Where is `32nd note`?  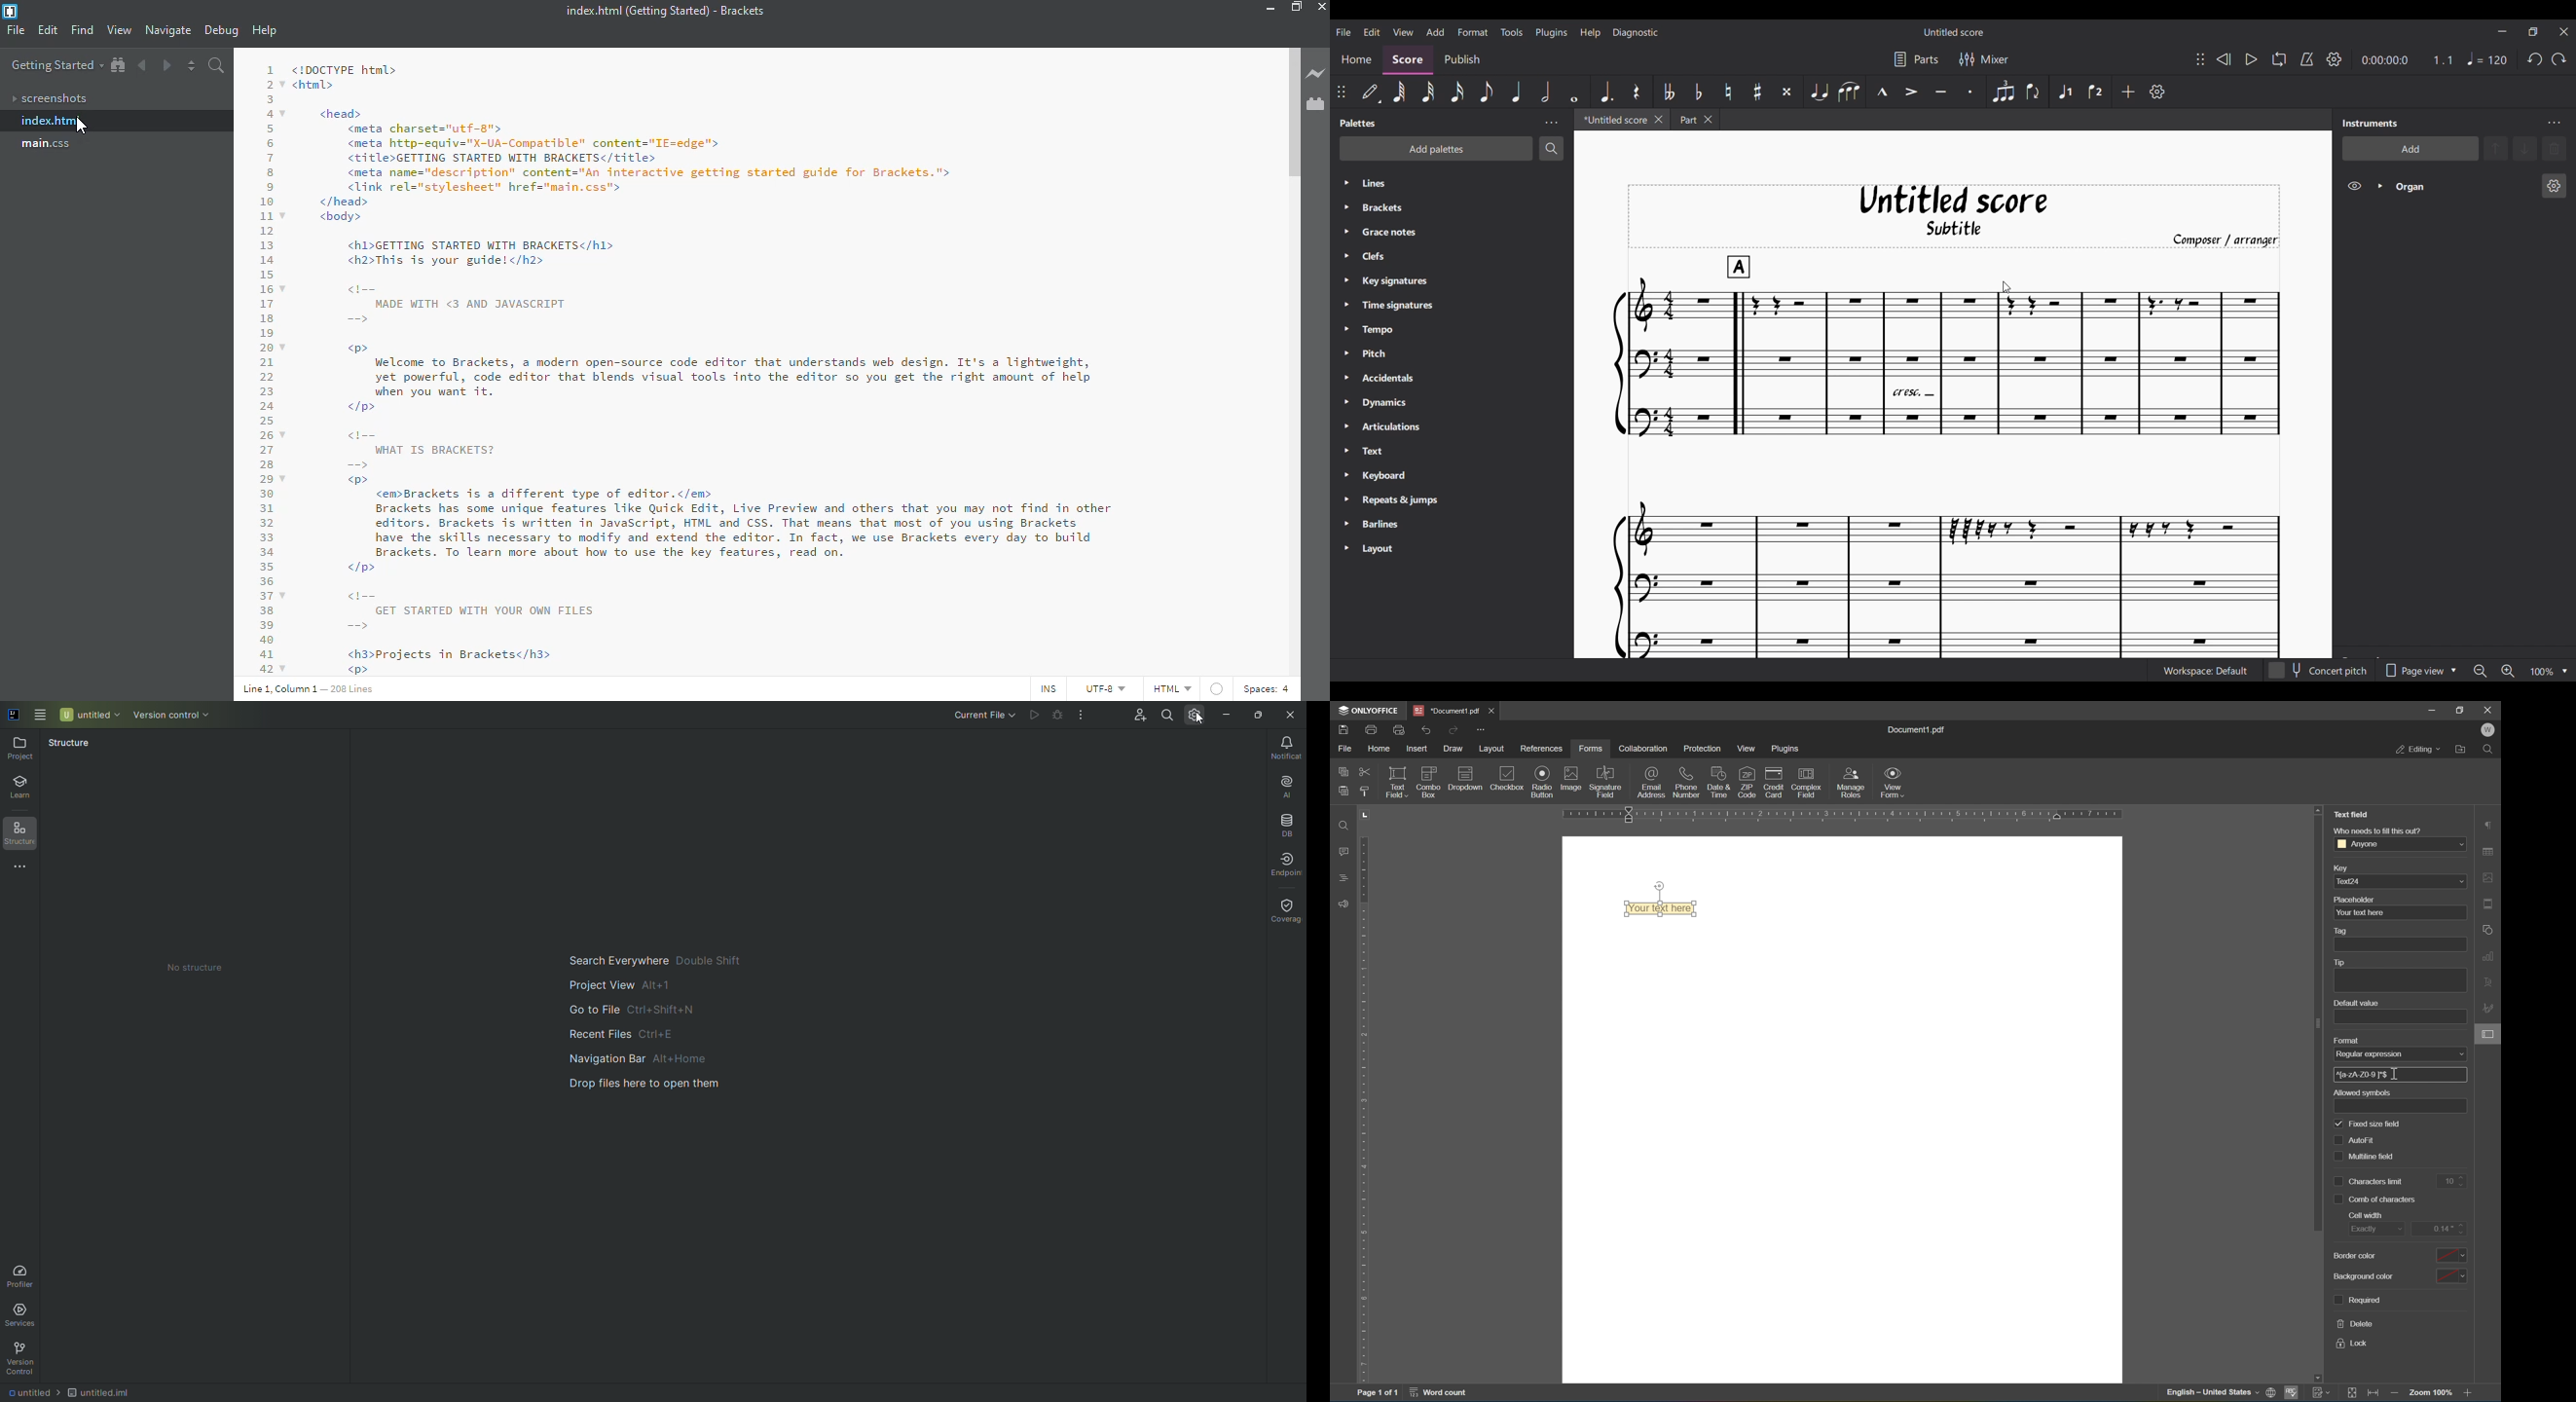
32nd note is located at coordinates (1429, 93).